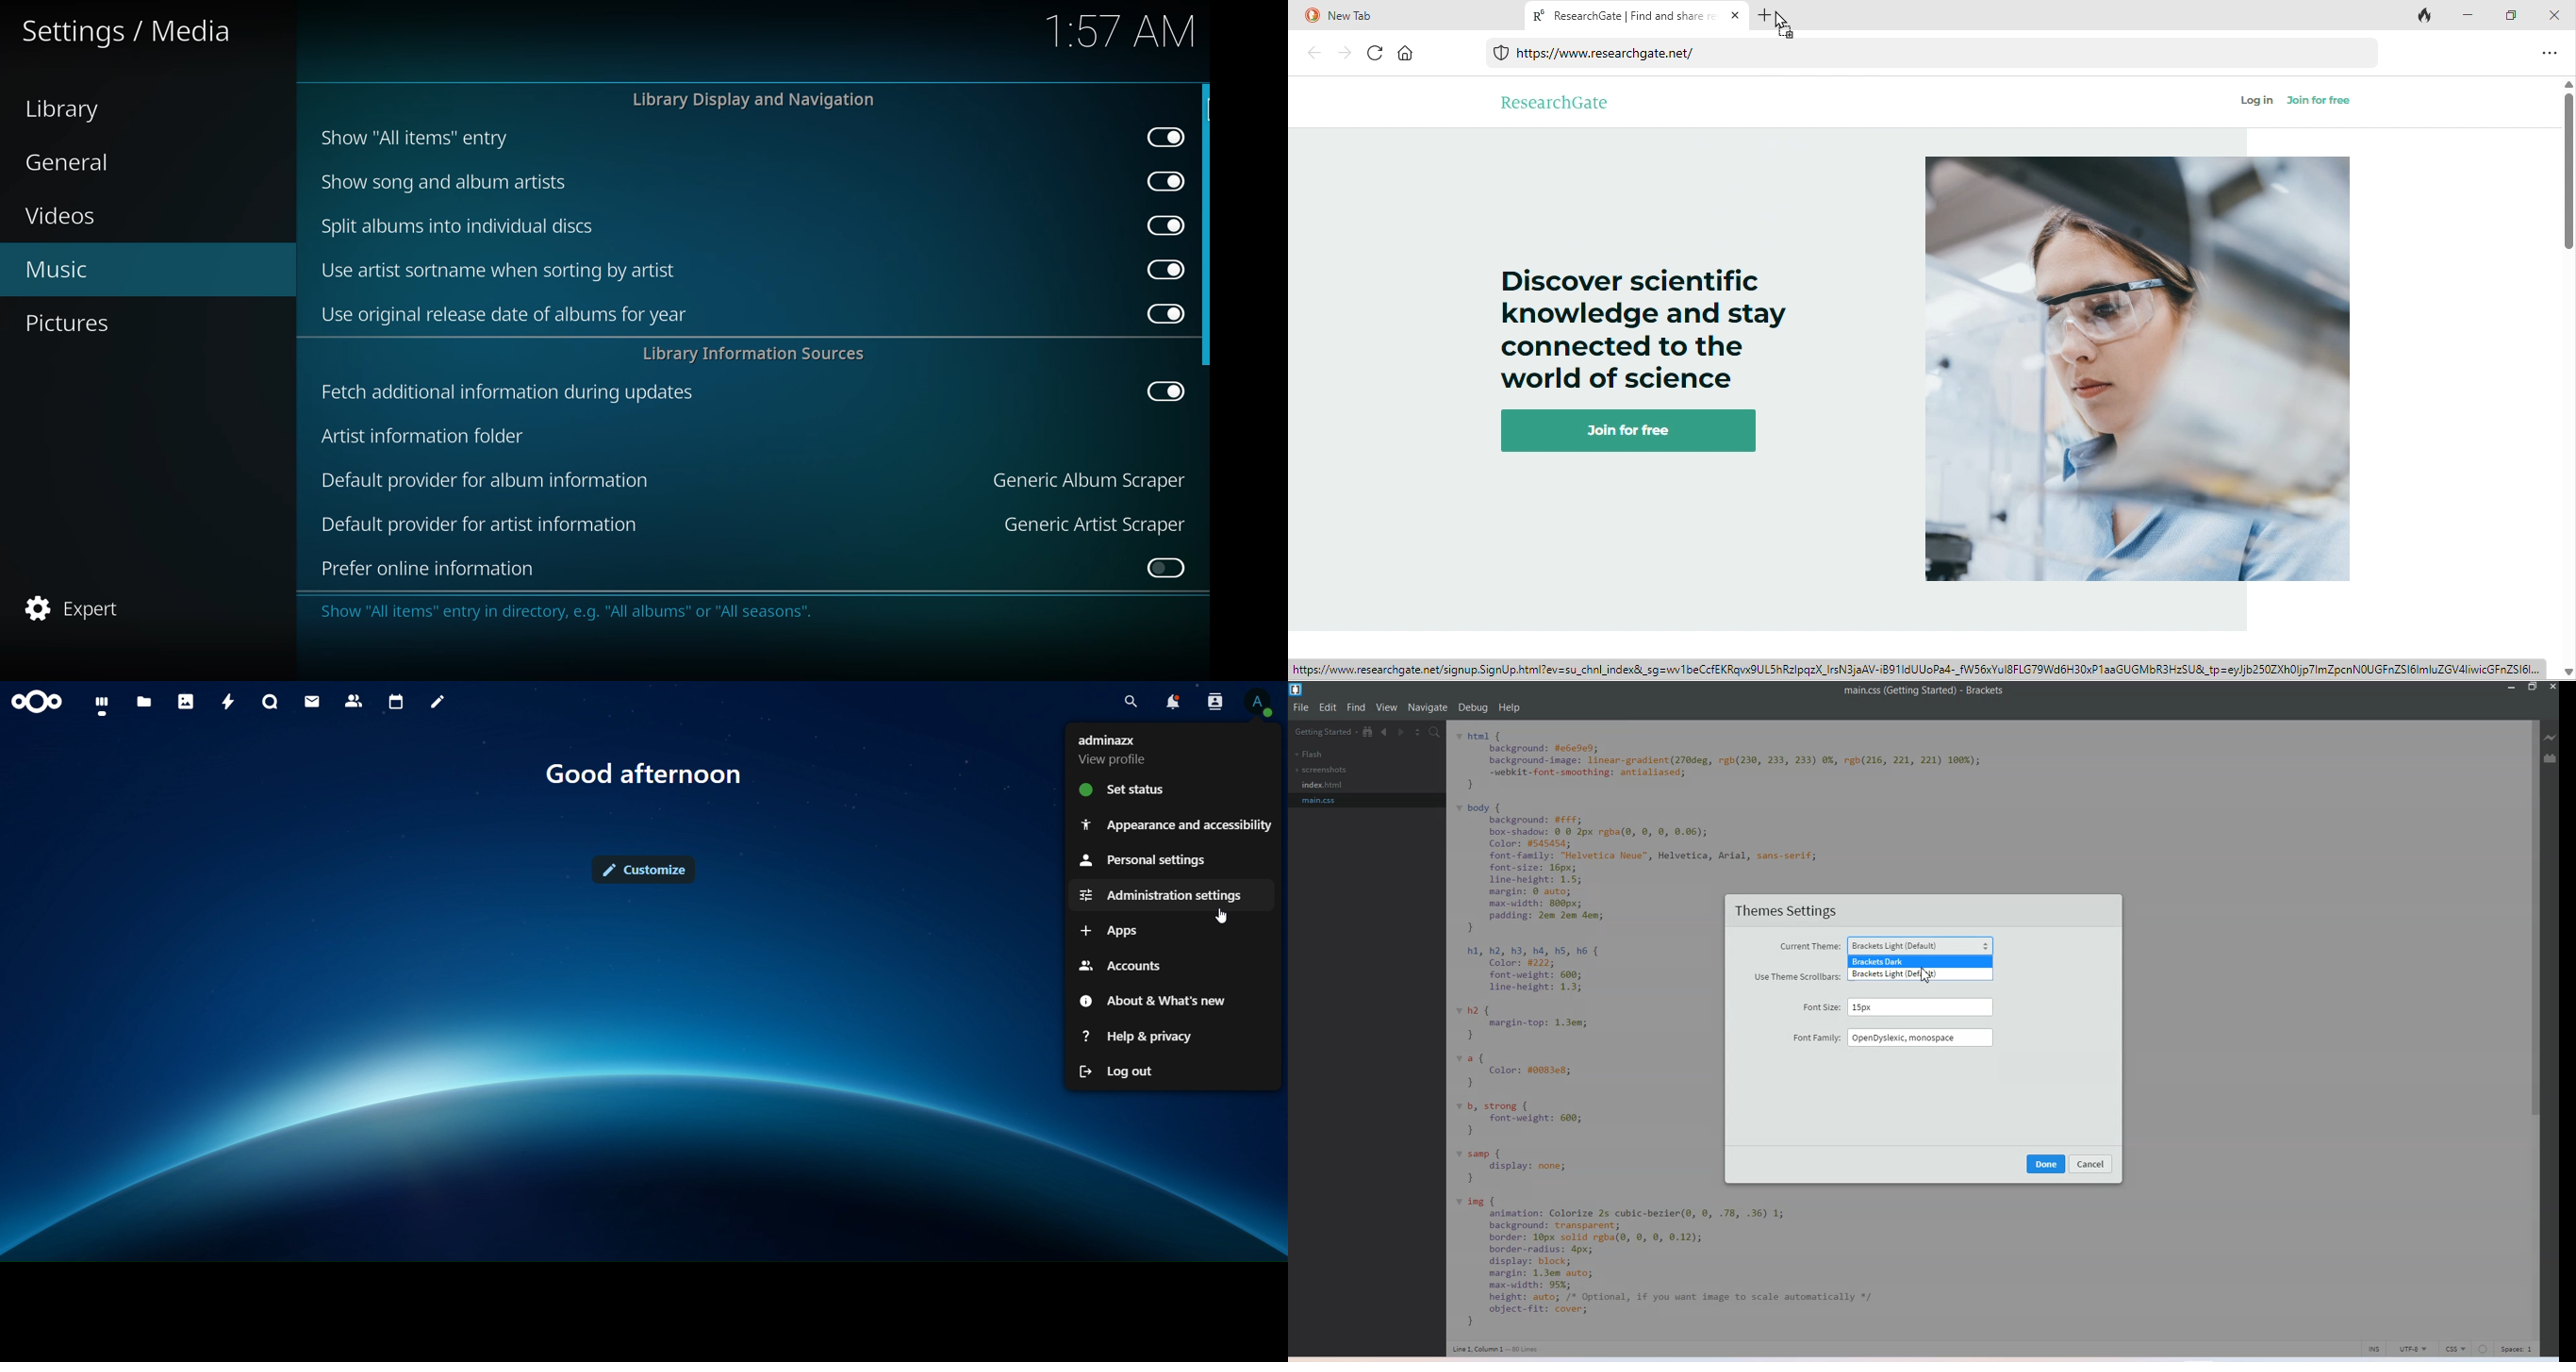 This screenshot has width=2576, height=1372. What do you see at coordinates (1162, 313) in the screenshot?
I see `enabled` at bounding box center [1162, 313].